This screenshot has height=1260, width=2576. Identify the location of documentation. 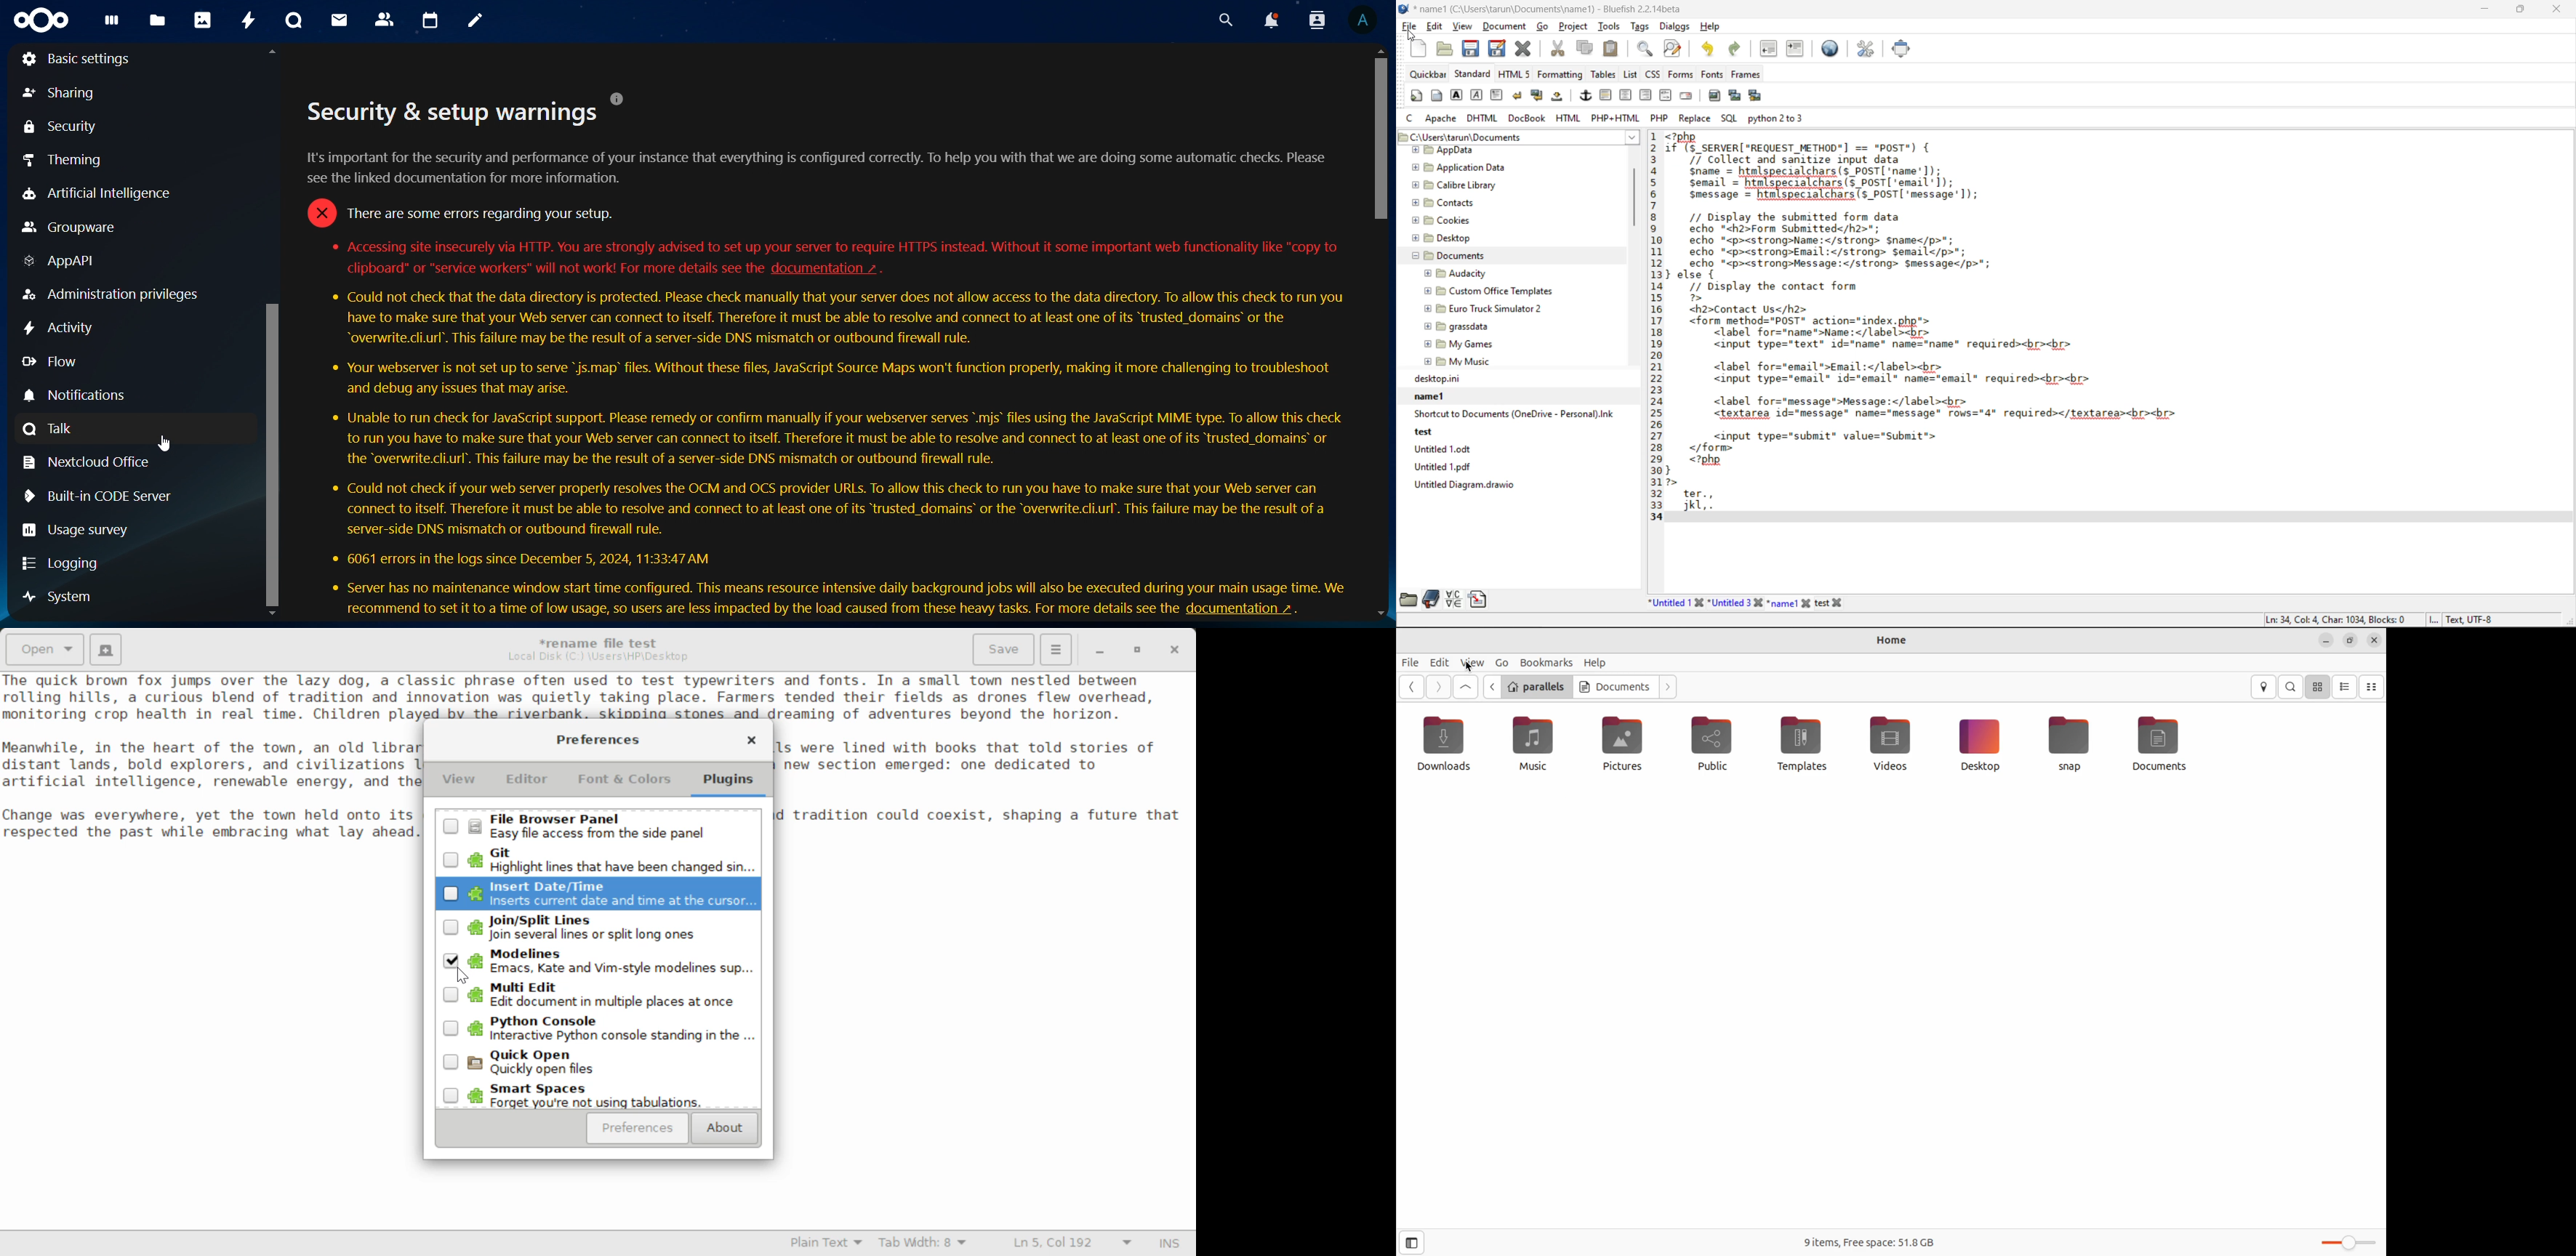
(1248, 610).